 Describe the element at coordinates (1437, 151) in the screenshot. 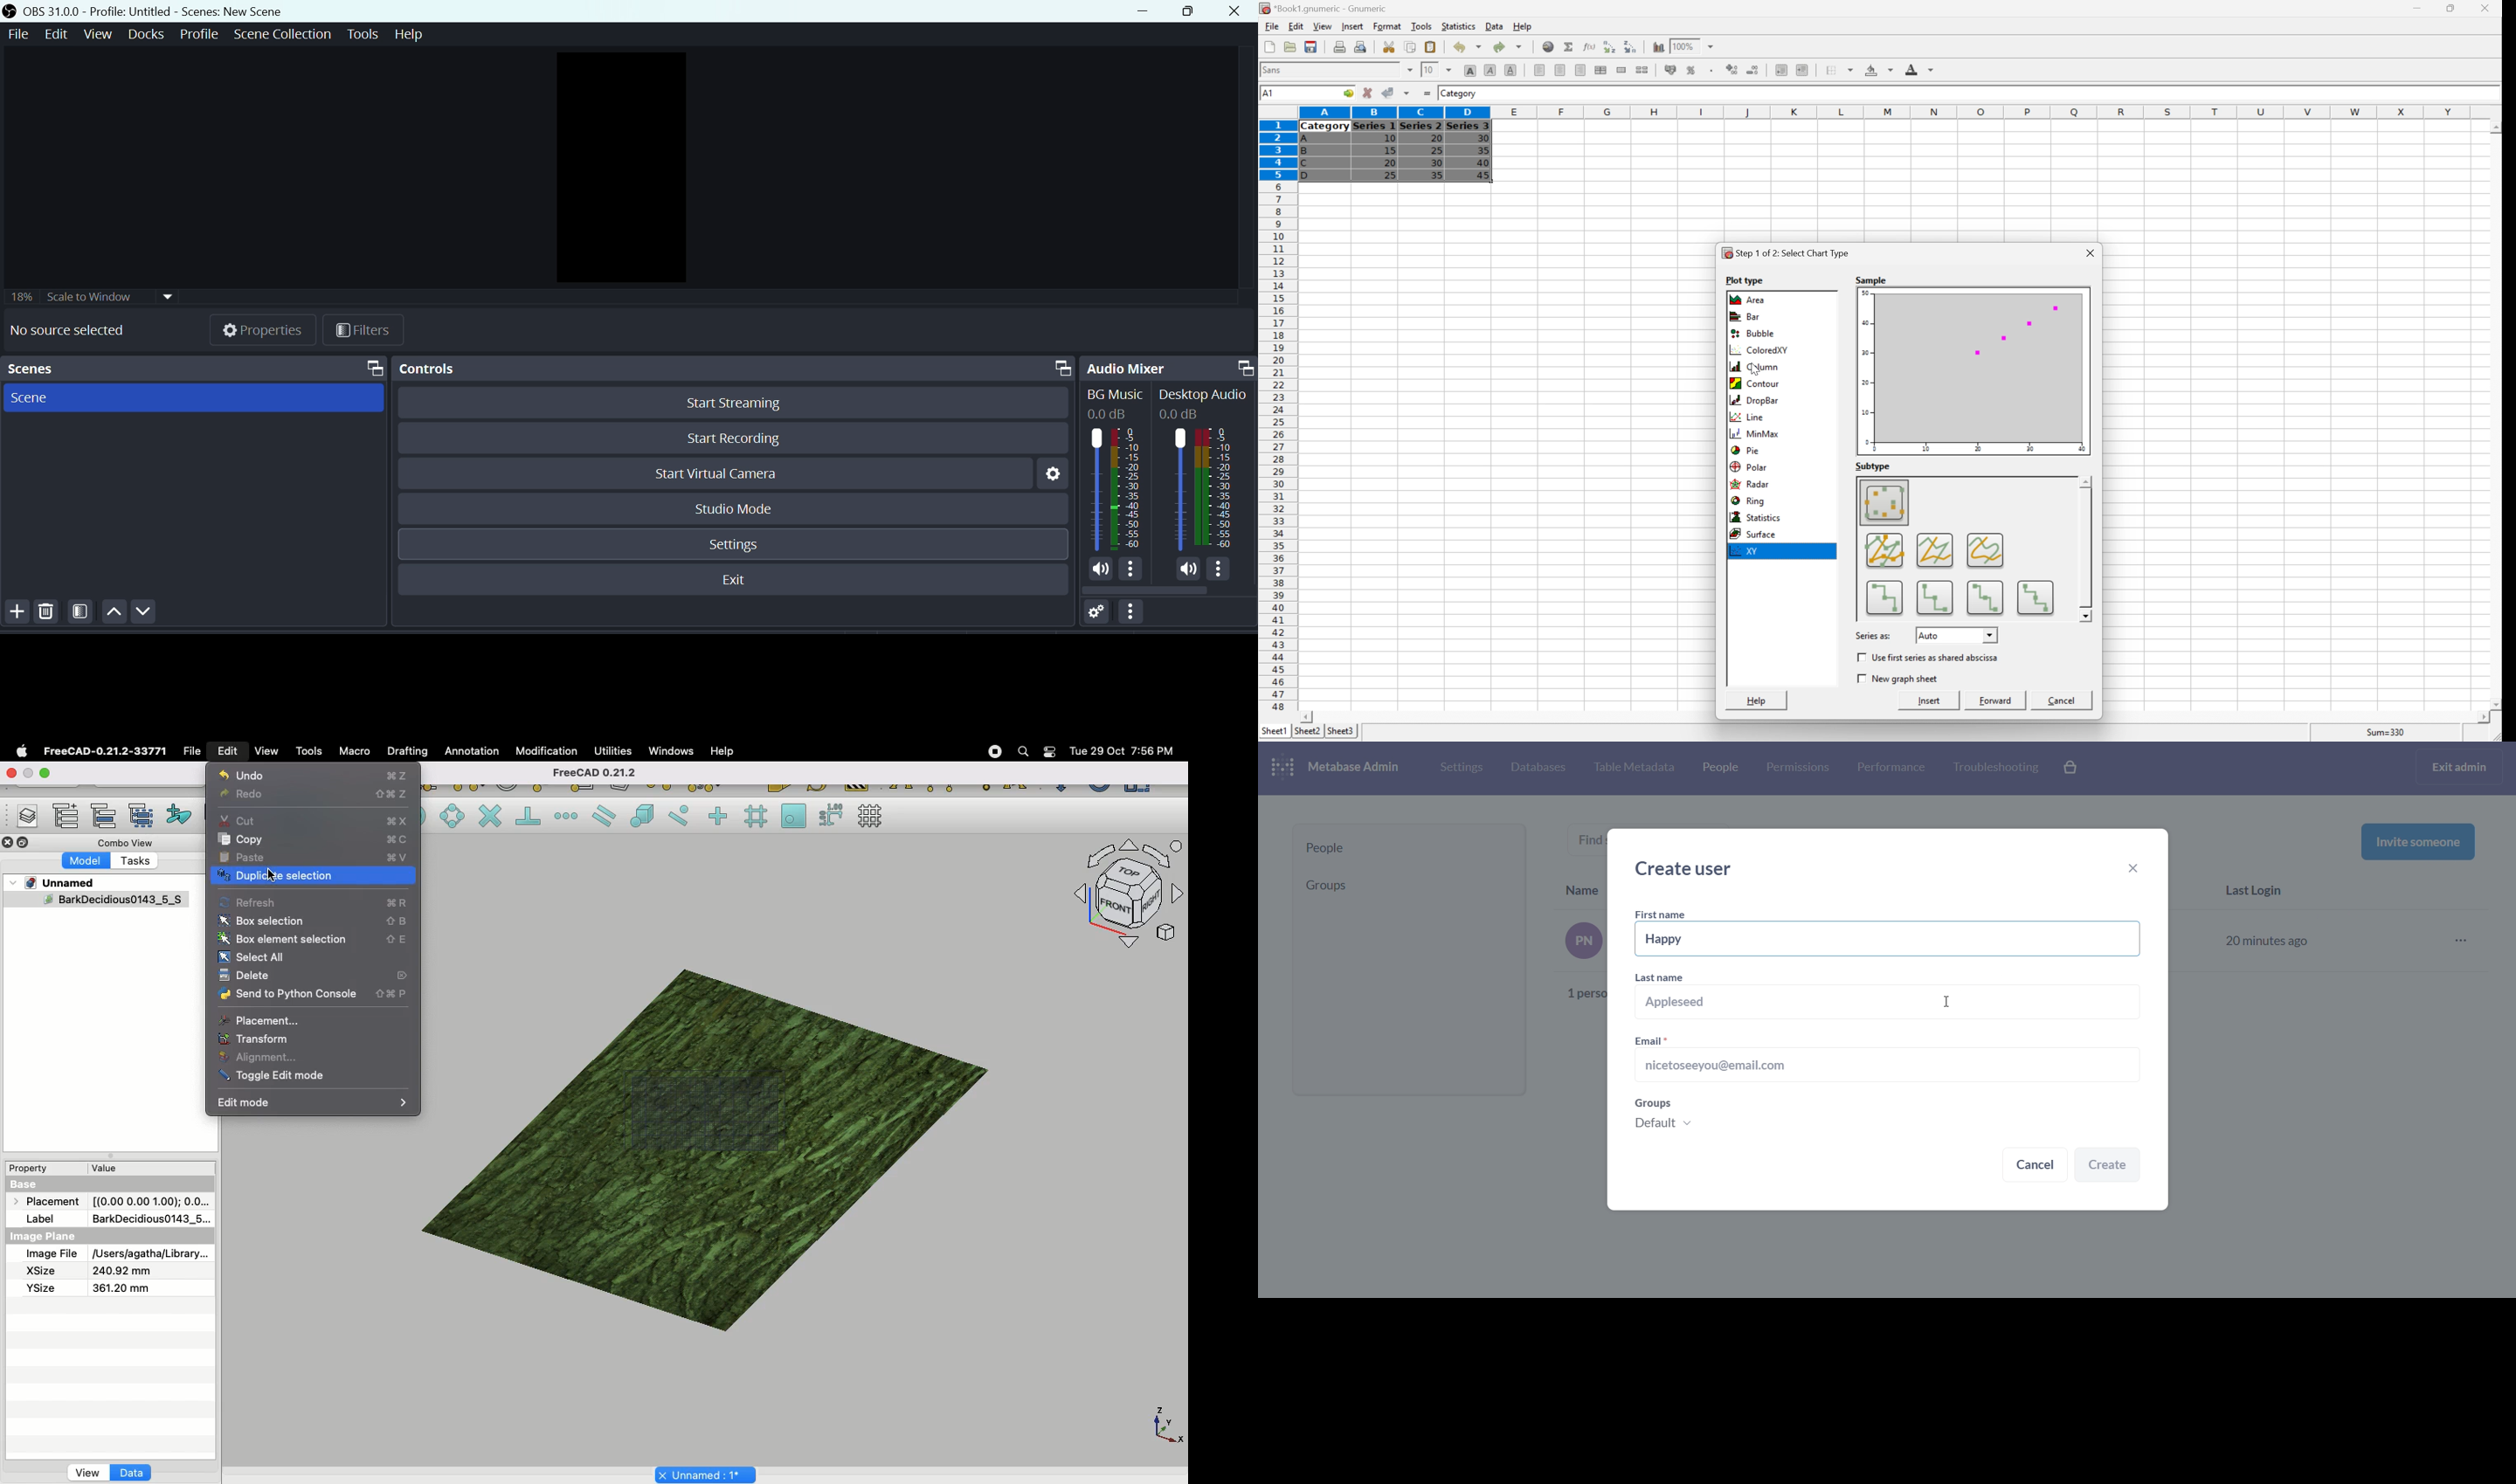

I see `25` at that location.